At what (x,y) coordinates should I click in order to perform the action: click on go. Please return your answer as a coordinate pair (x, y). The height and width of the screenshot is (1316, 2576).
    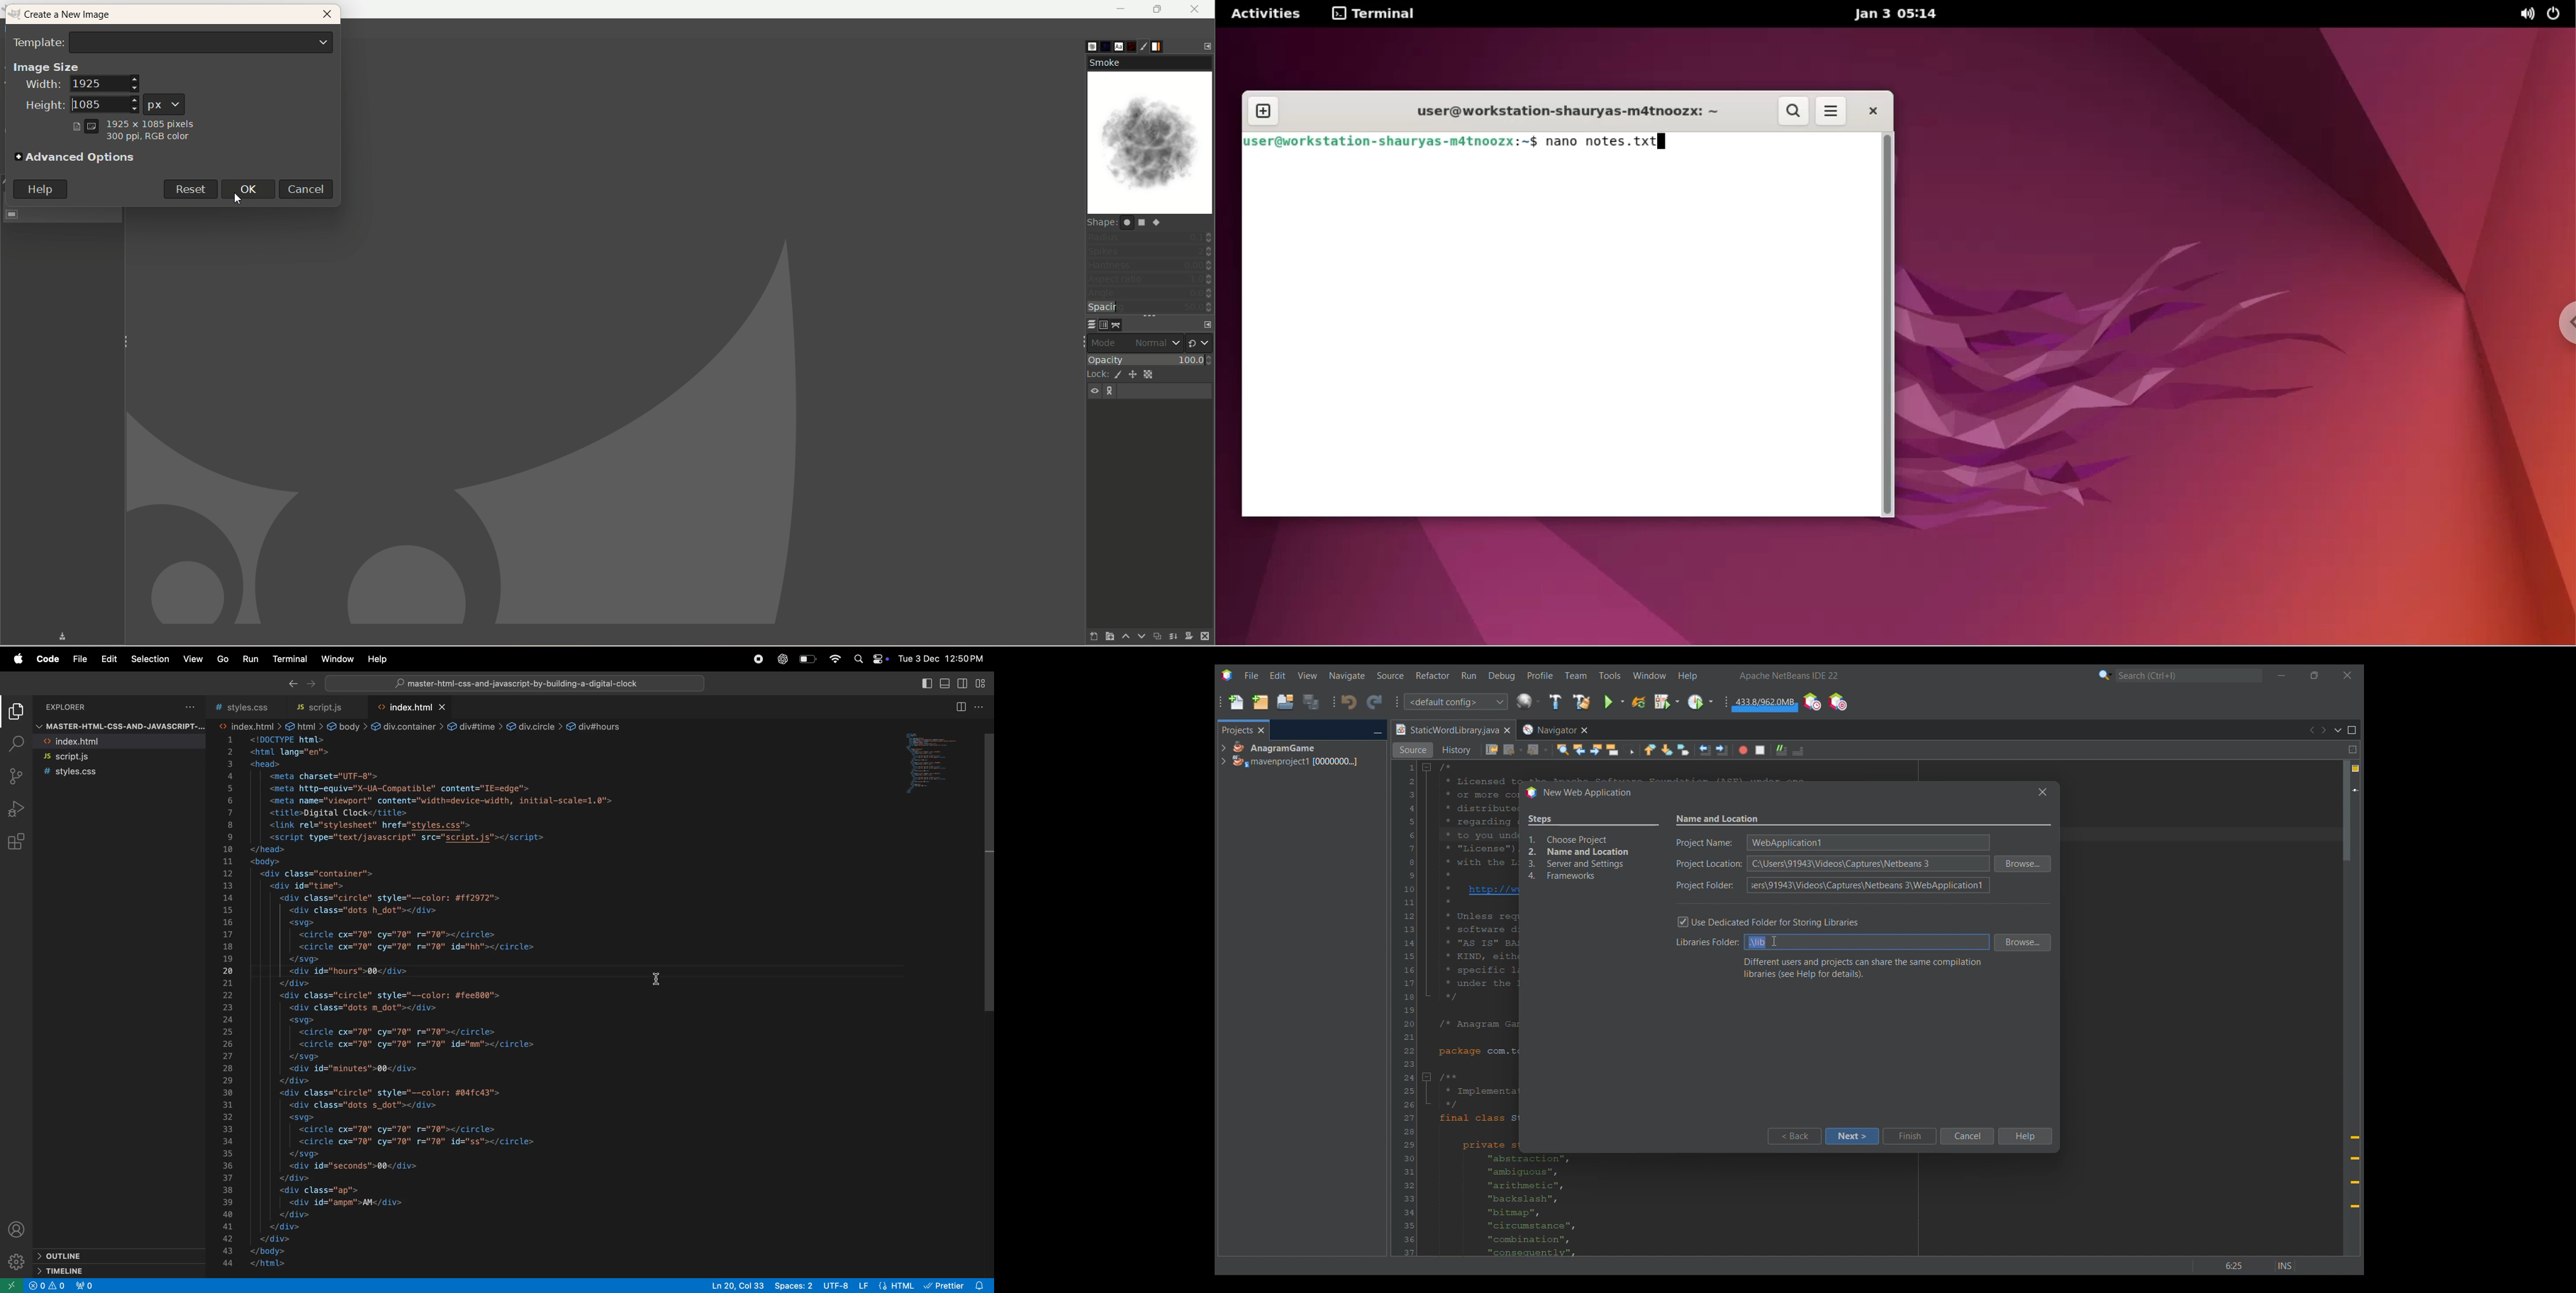
    Looking at the image, I should click on (223, 659).